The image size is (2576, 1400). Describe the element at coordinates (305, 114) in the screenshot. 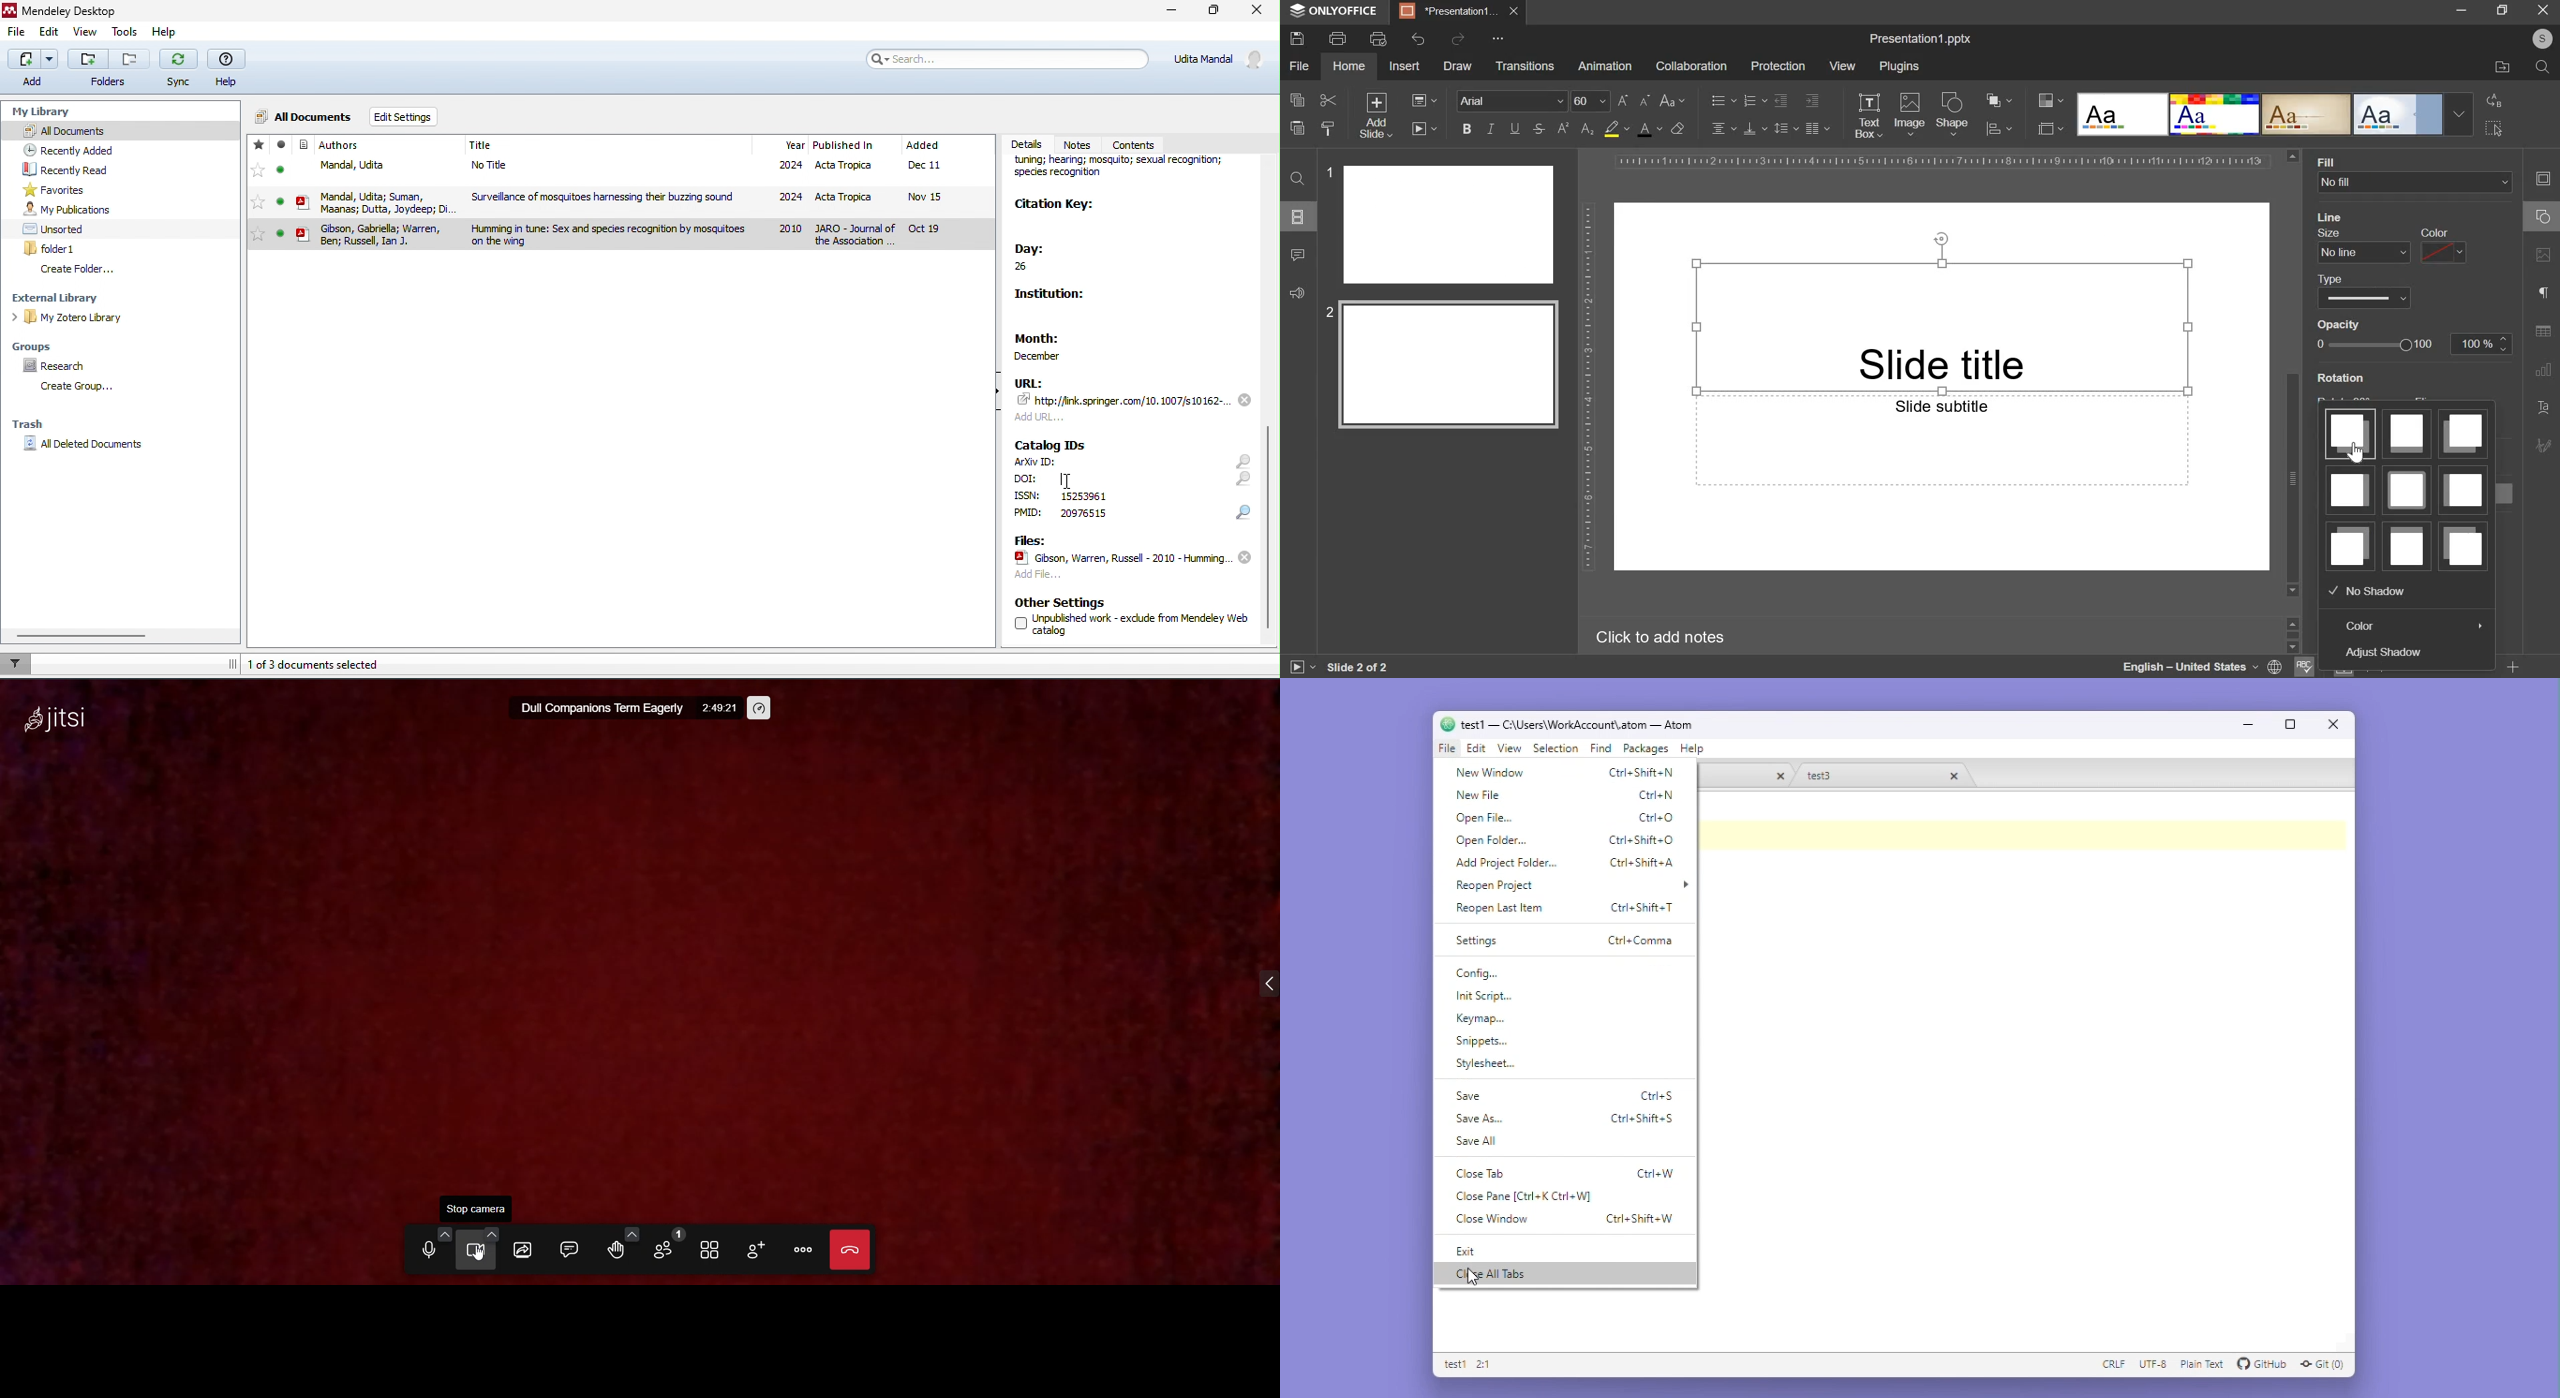

I see `all documents` at that location.